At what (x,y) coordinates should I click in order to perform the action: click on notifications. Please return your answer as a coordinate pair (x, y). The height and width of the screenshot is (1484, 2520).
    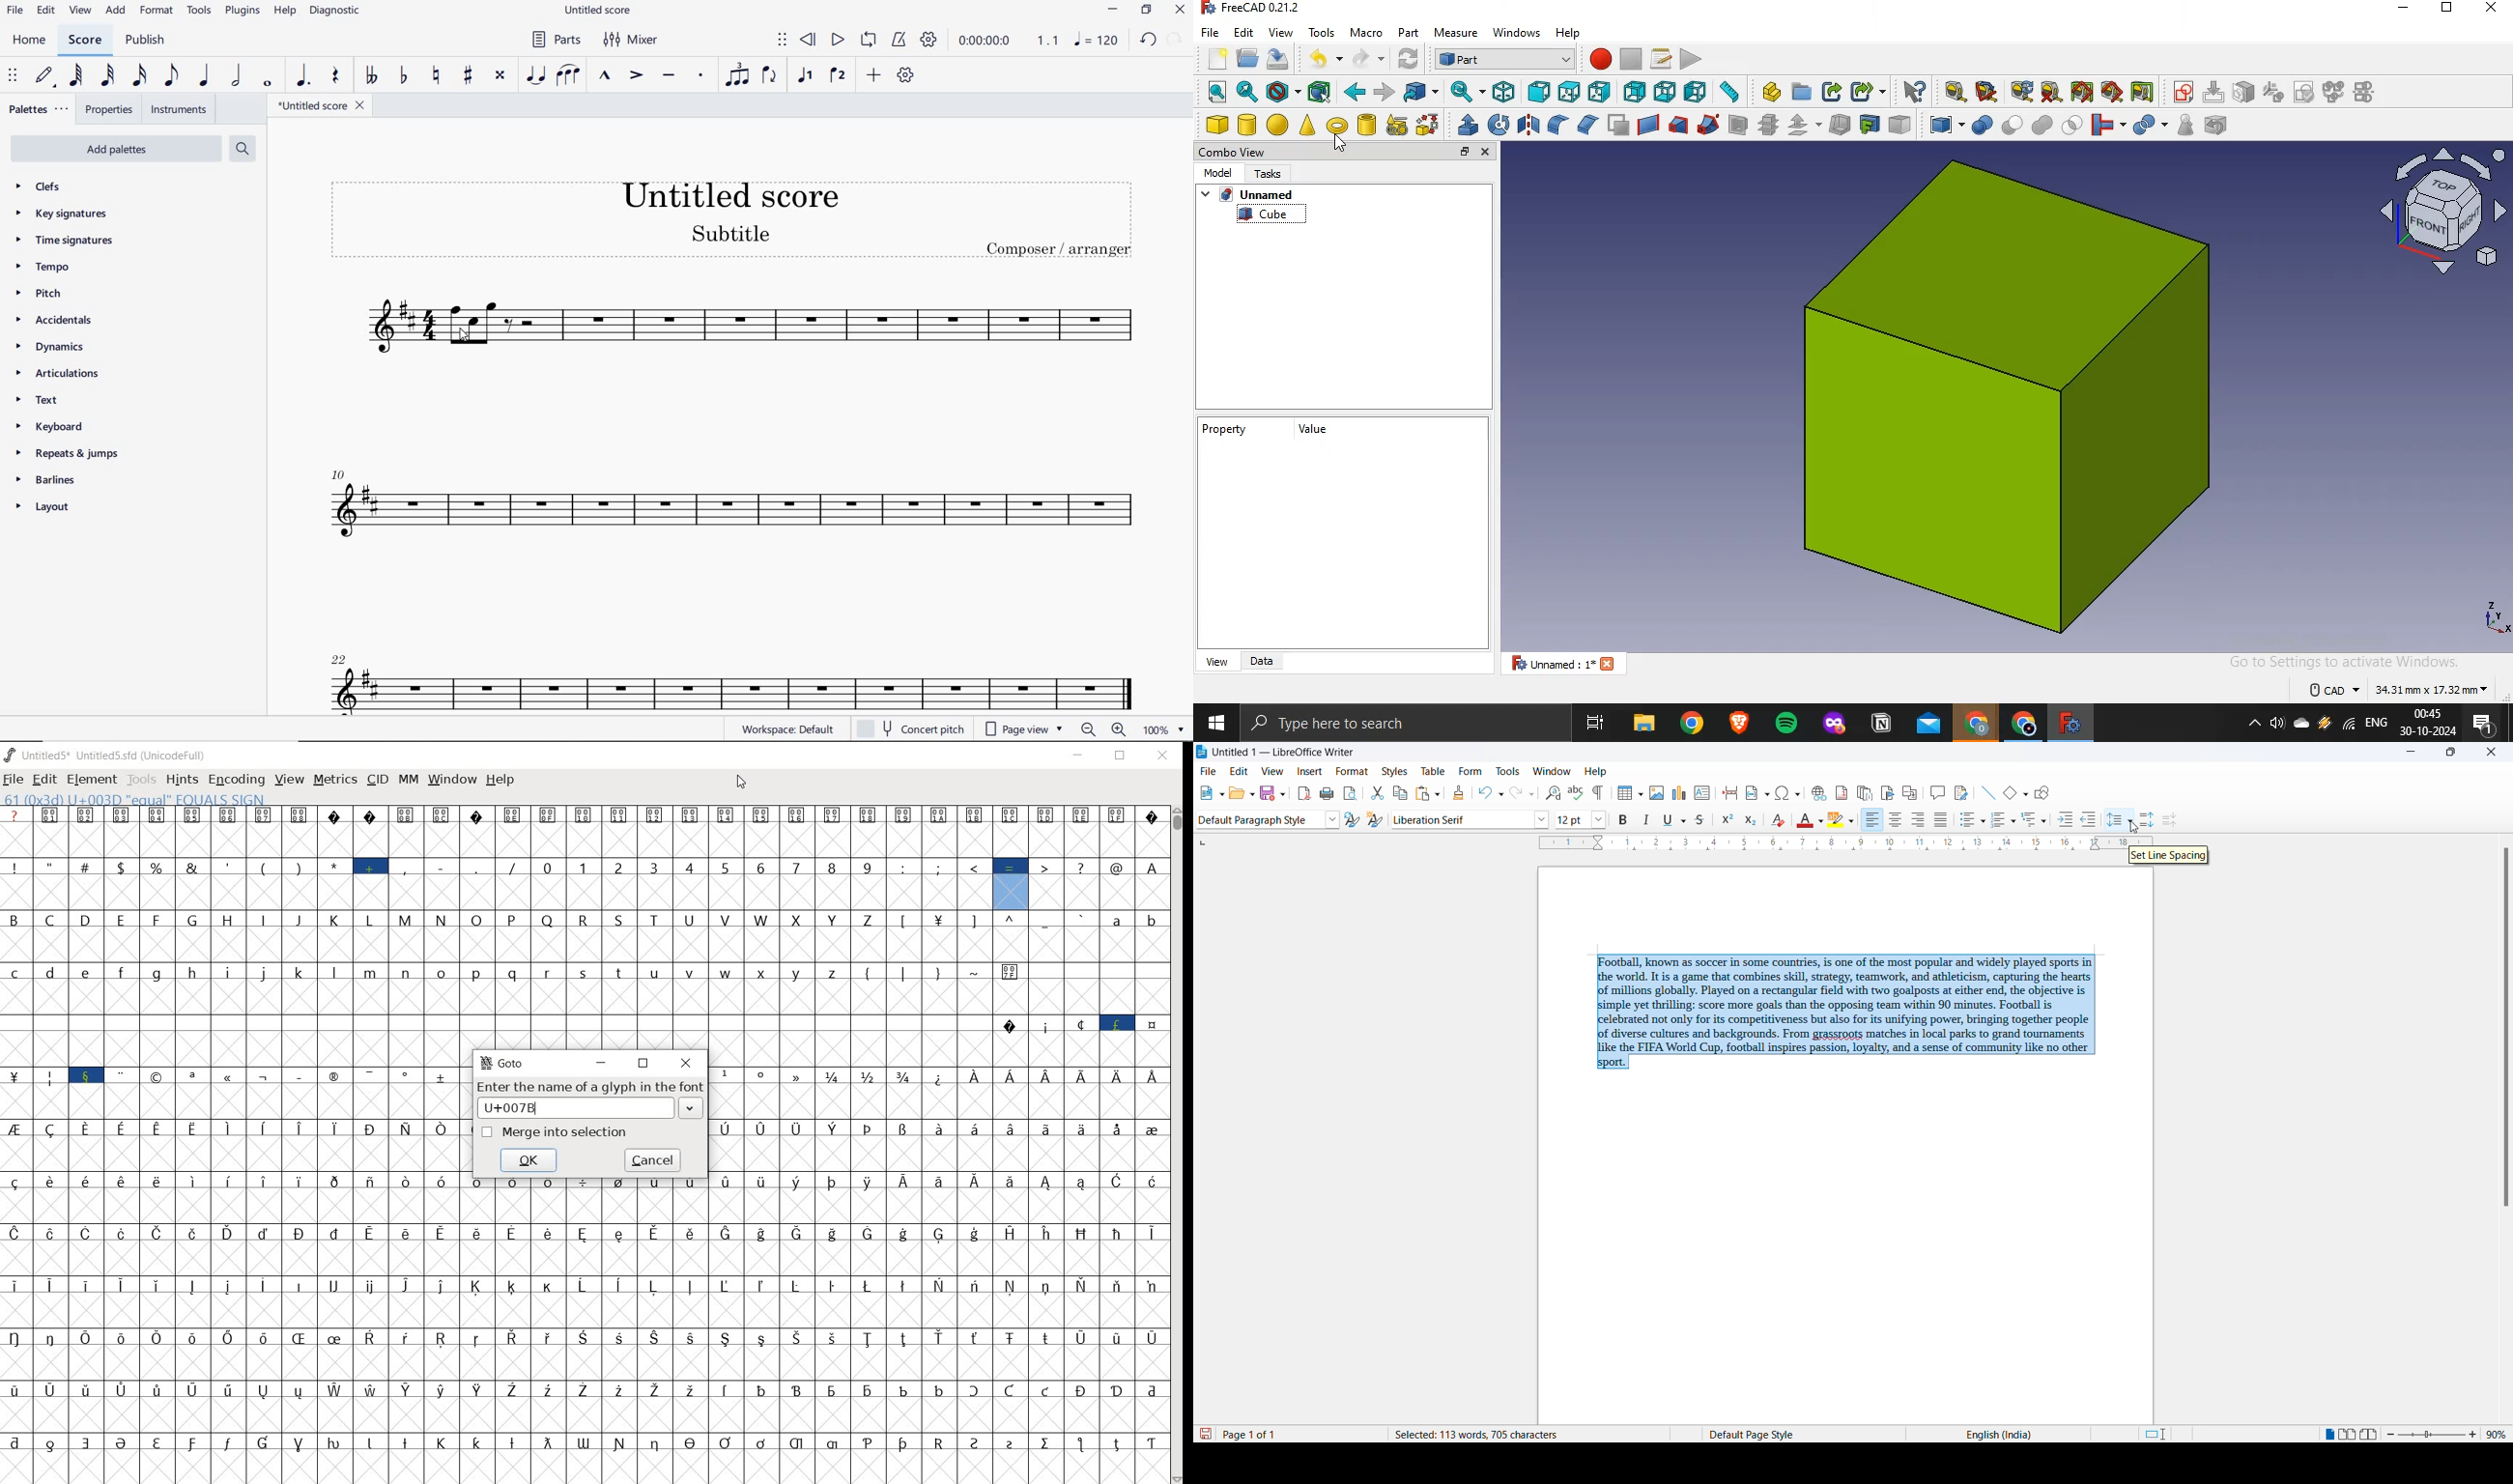
    Looking at the image, I should click on (2484, 724).